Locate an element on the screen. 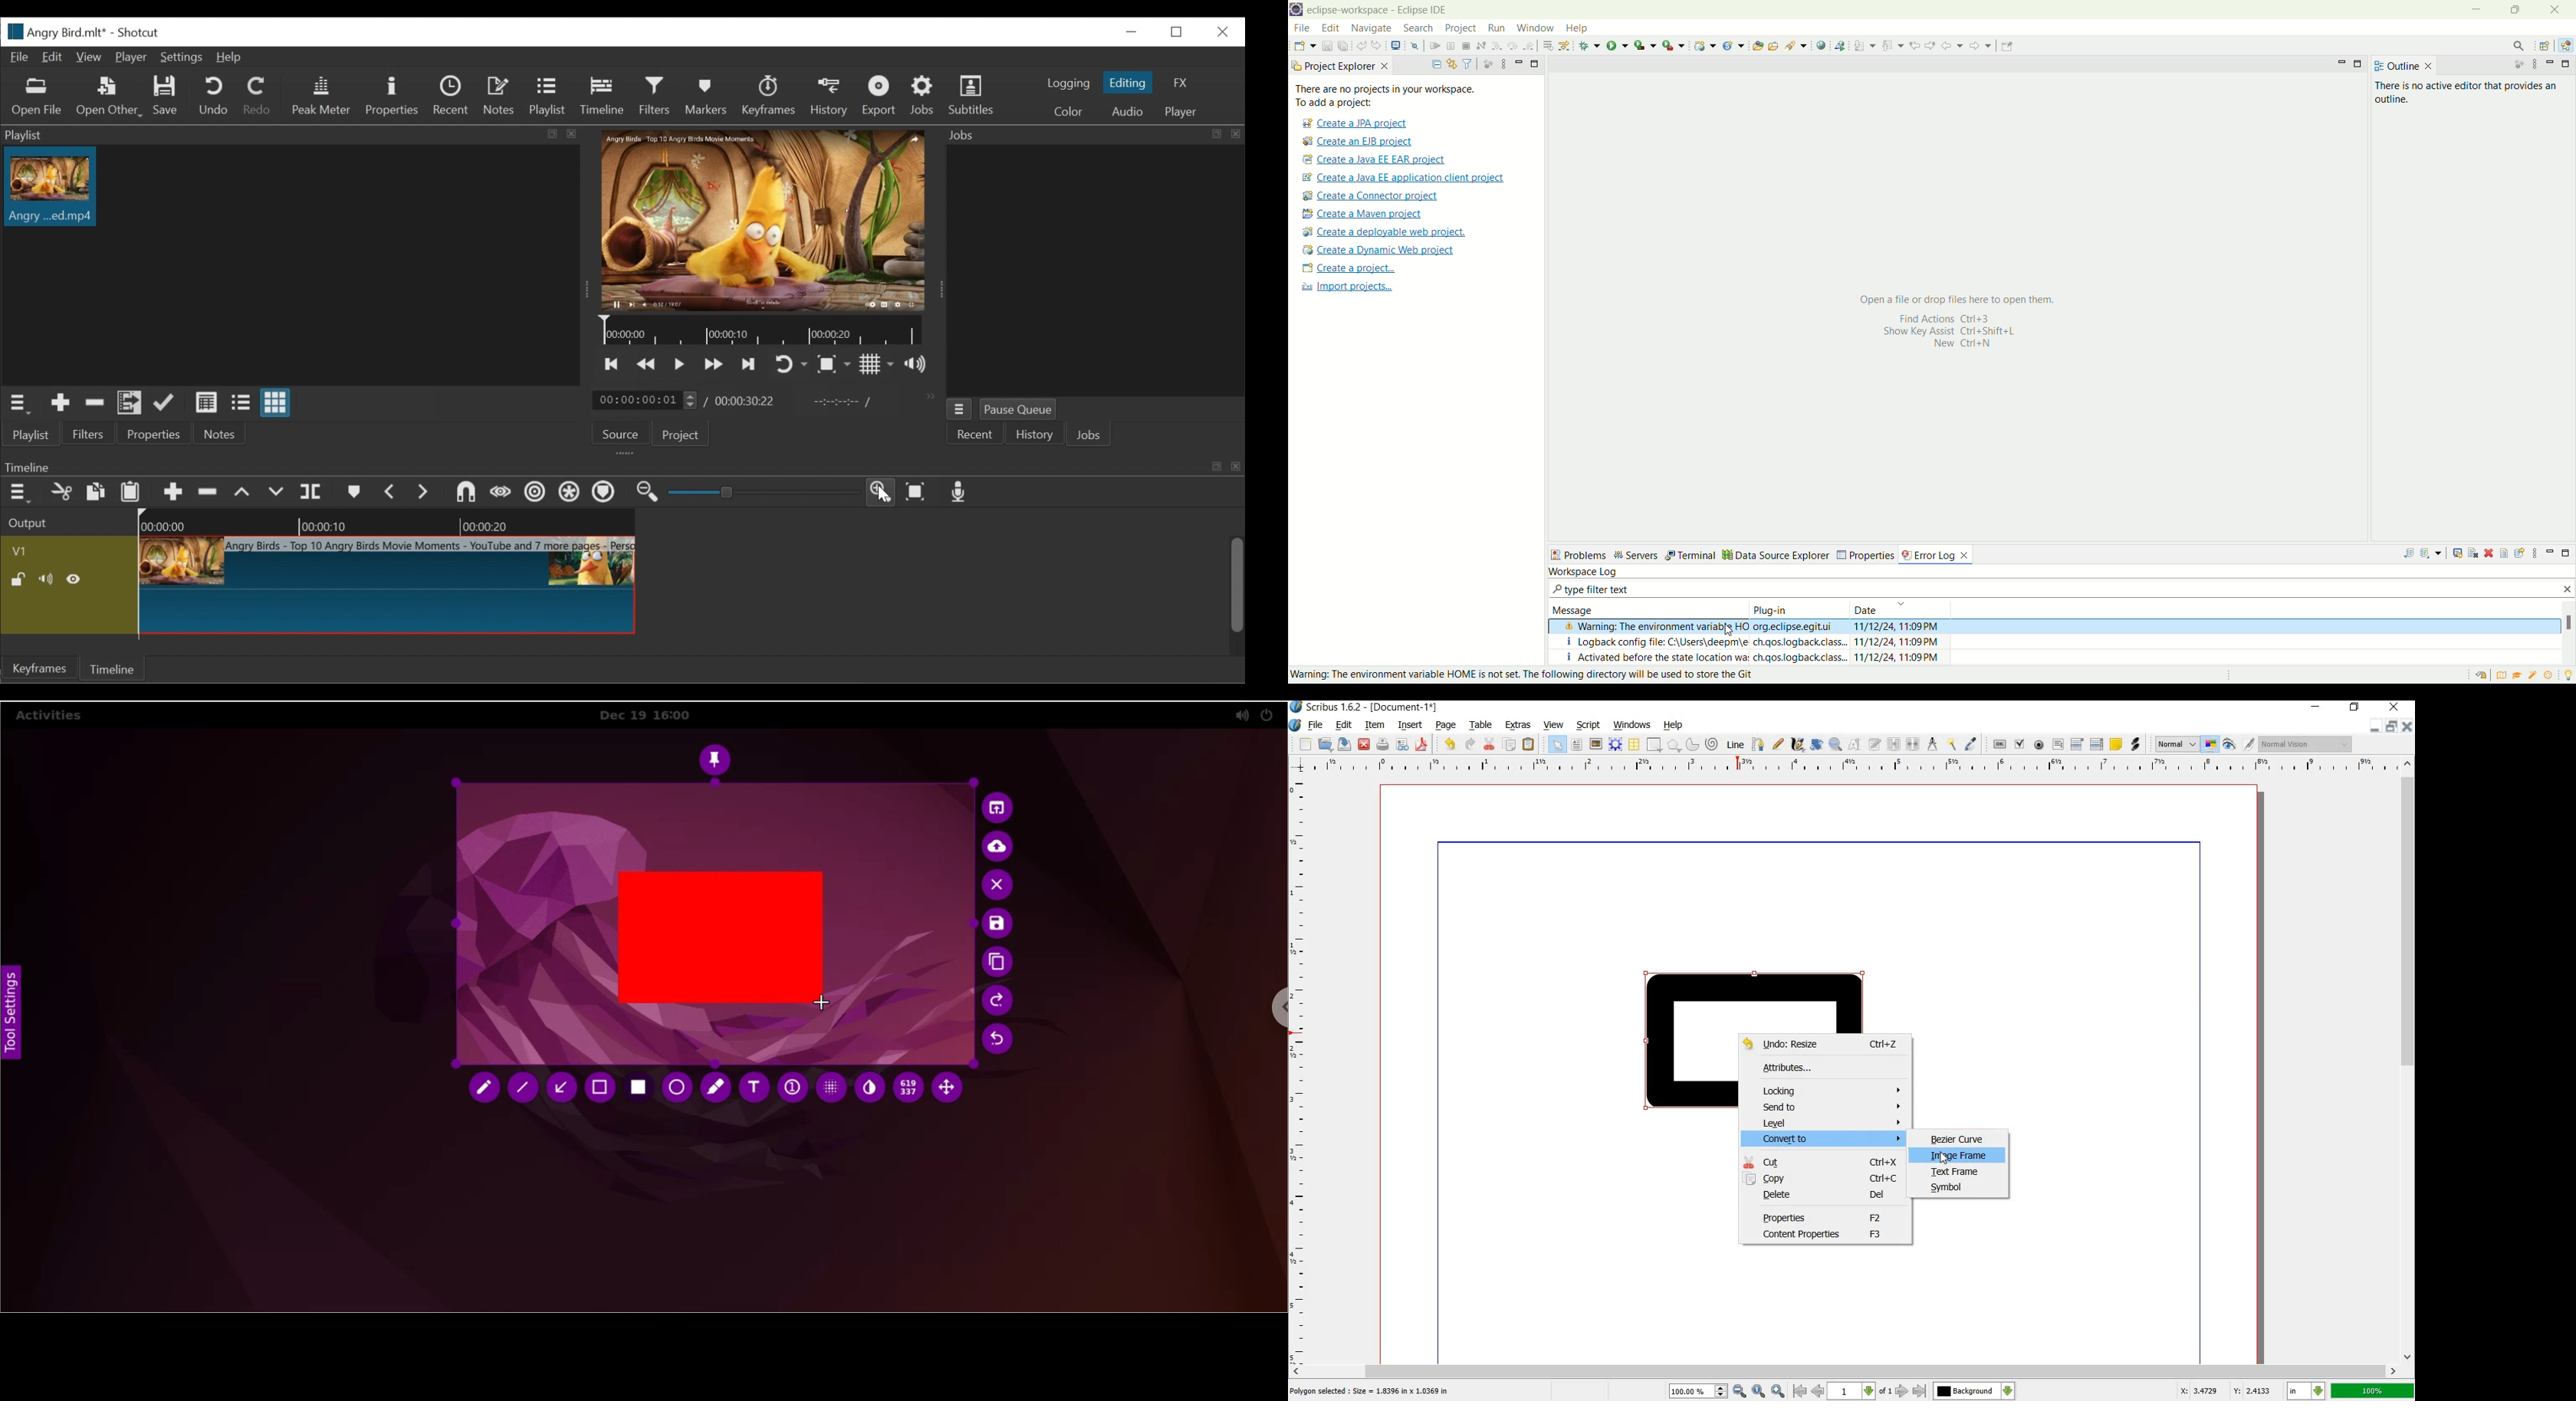 This screenshot has width=2576, height=1428. Zoom out is located at coordinates (1780, 1391).